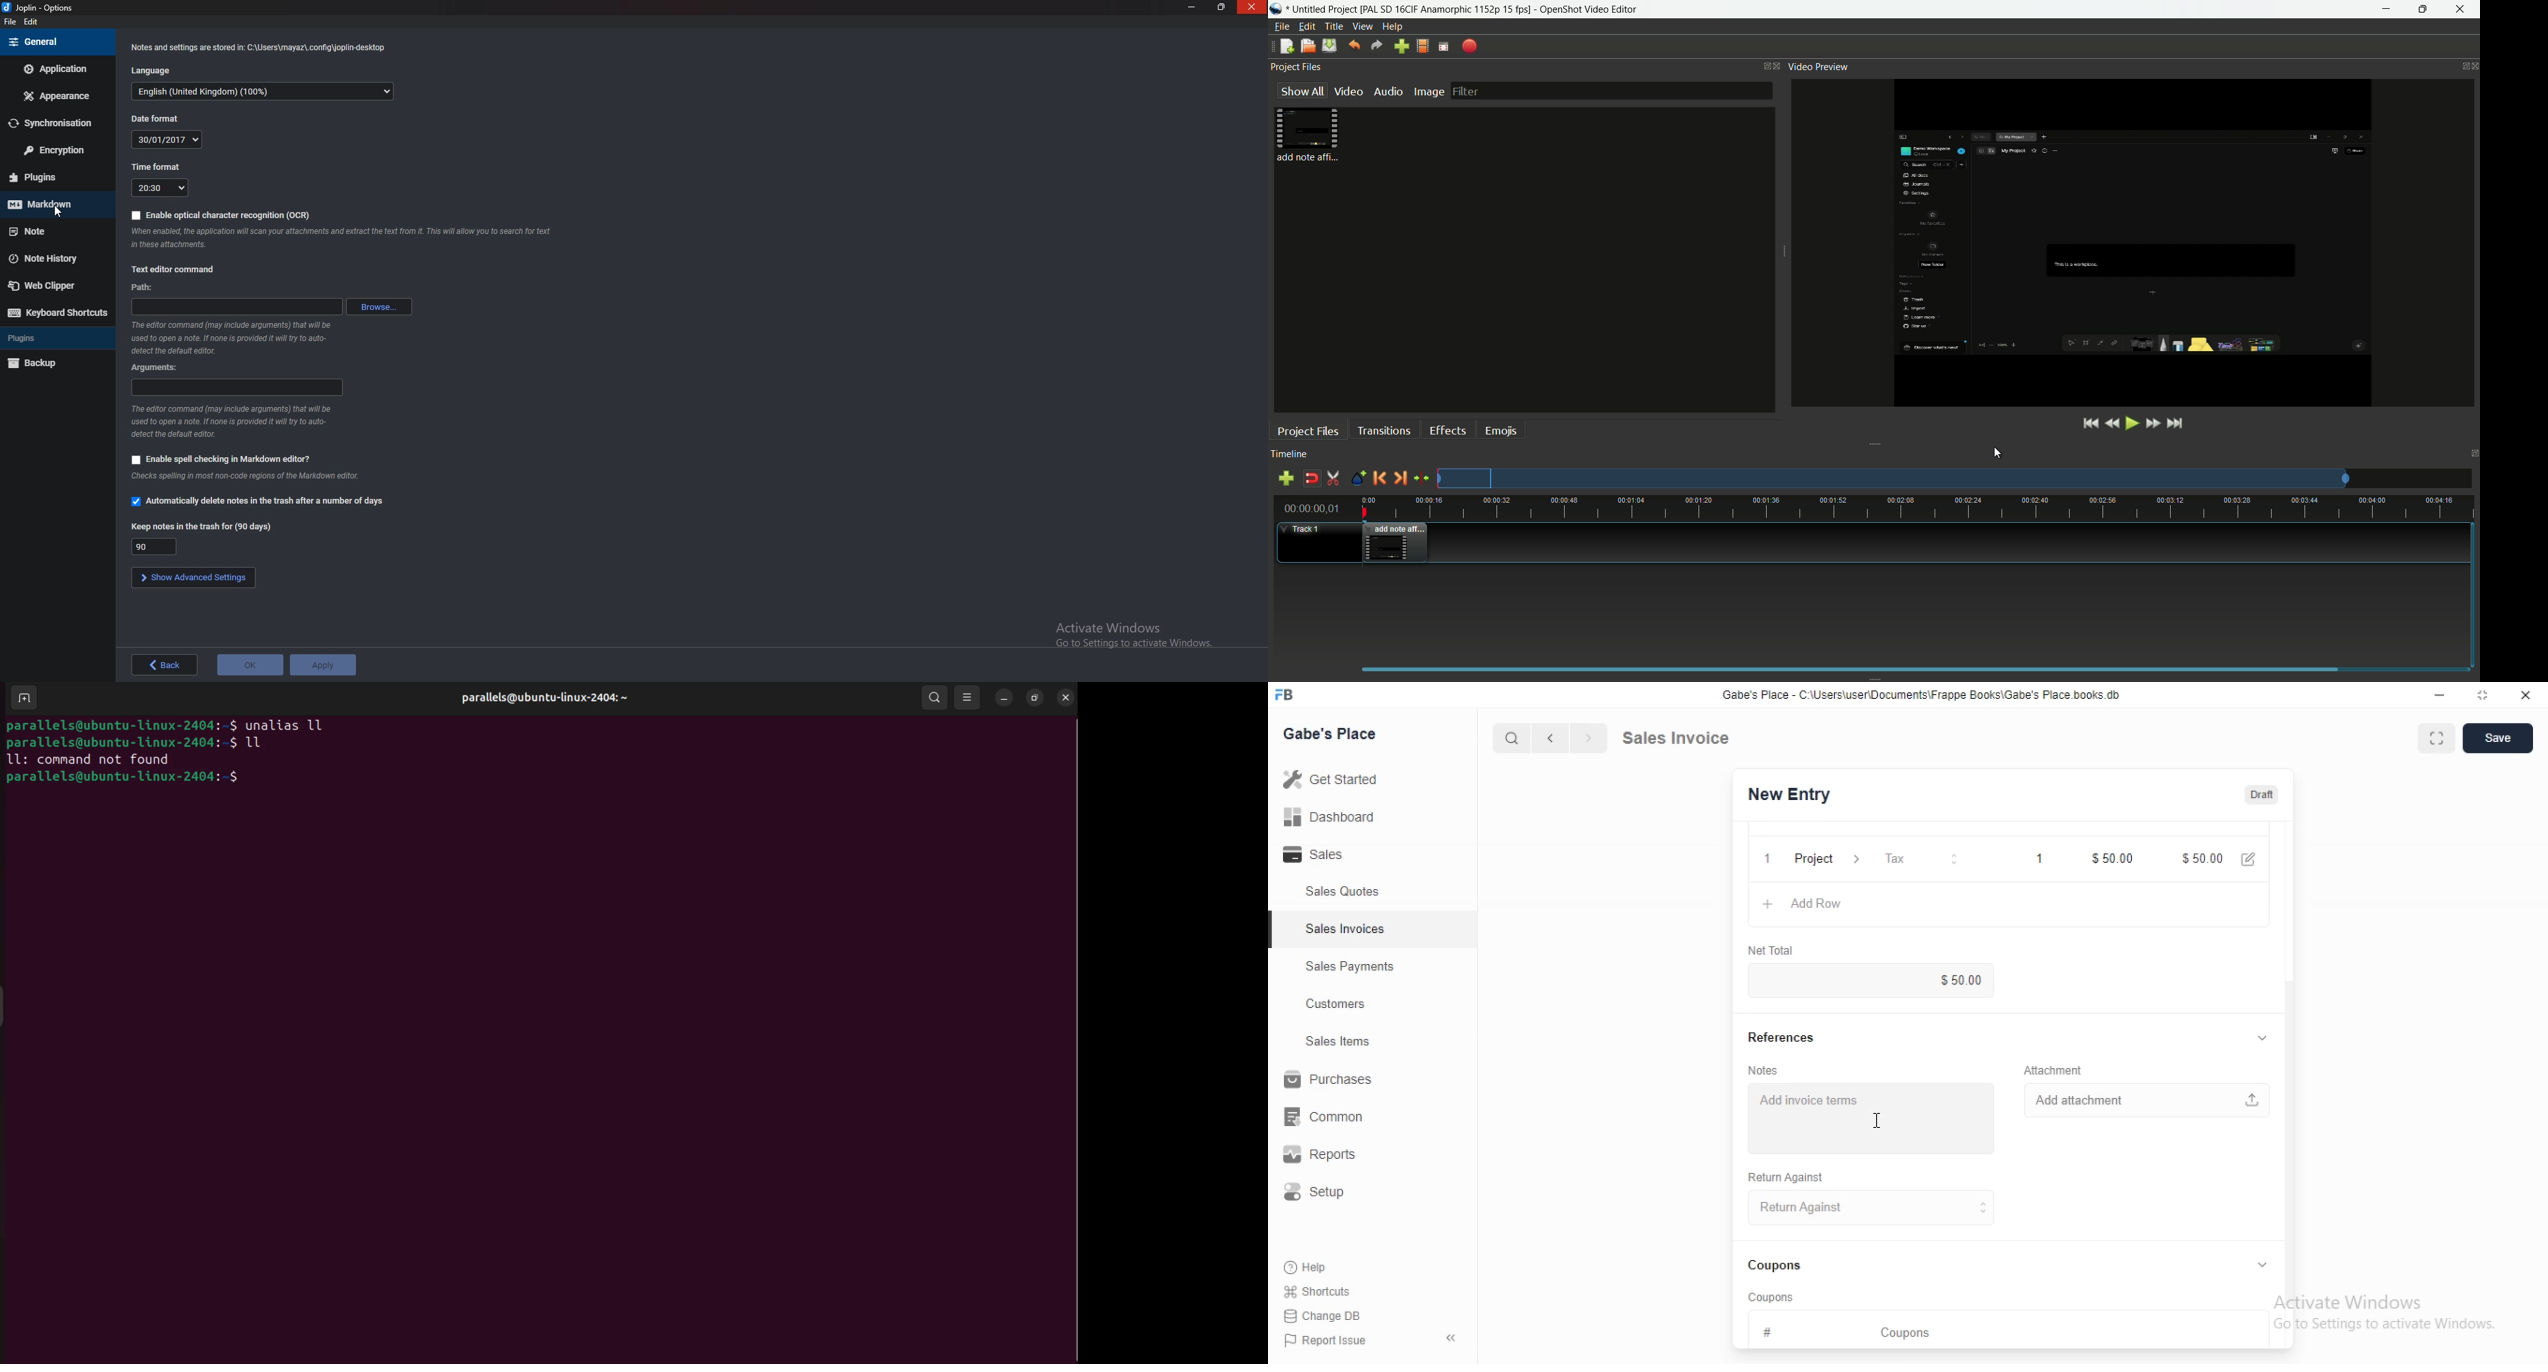 Image resolution: width=2548 pixels, height=1372 pixels. I want to click on Add attachment, so click(2147, 1102).